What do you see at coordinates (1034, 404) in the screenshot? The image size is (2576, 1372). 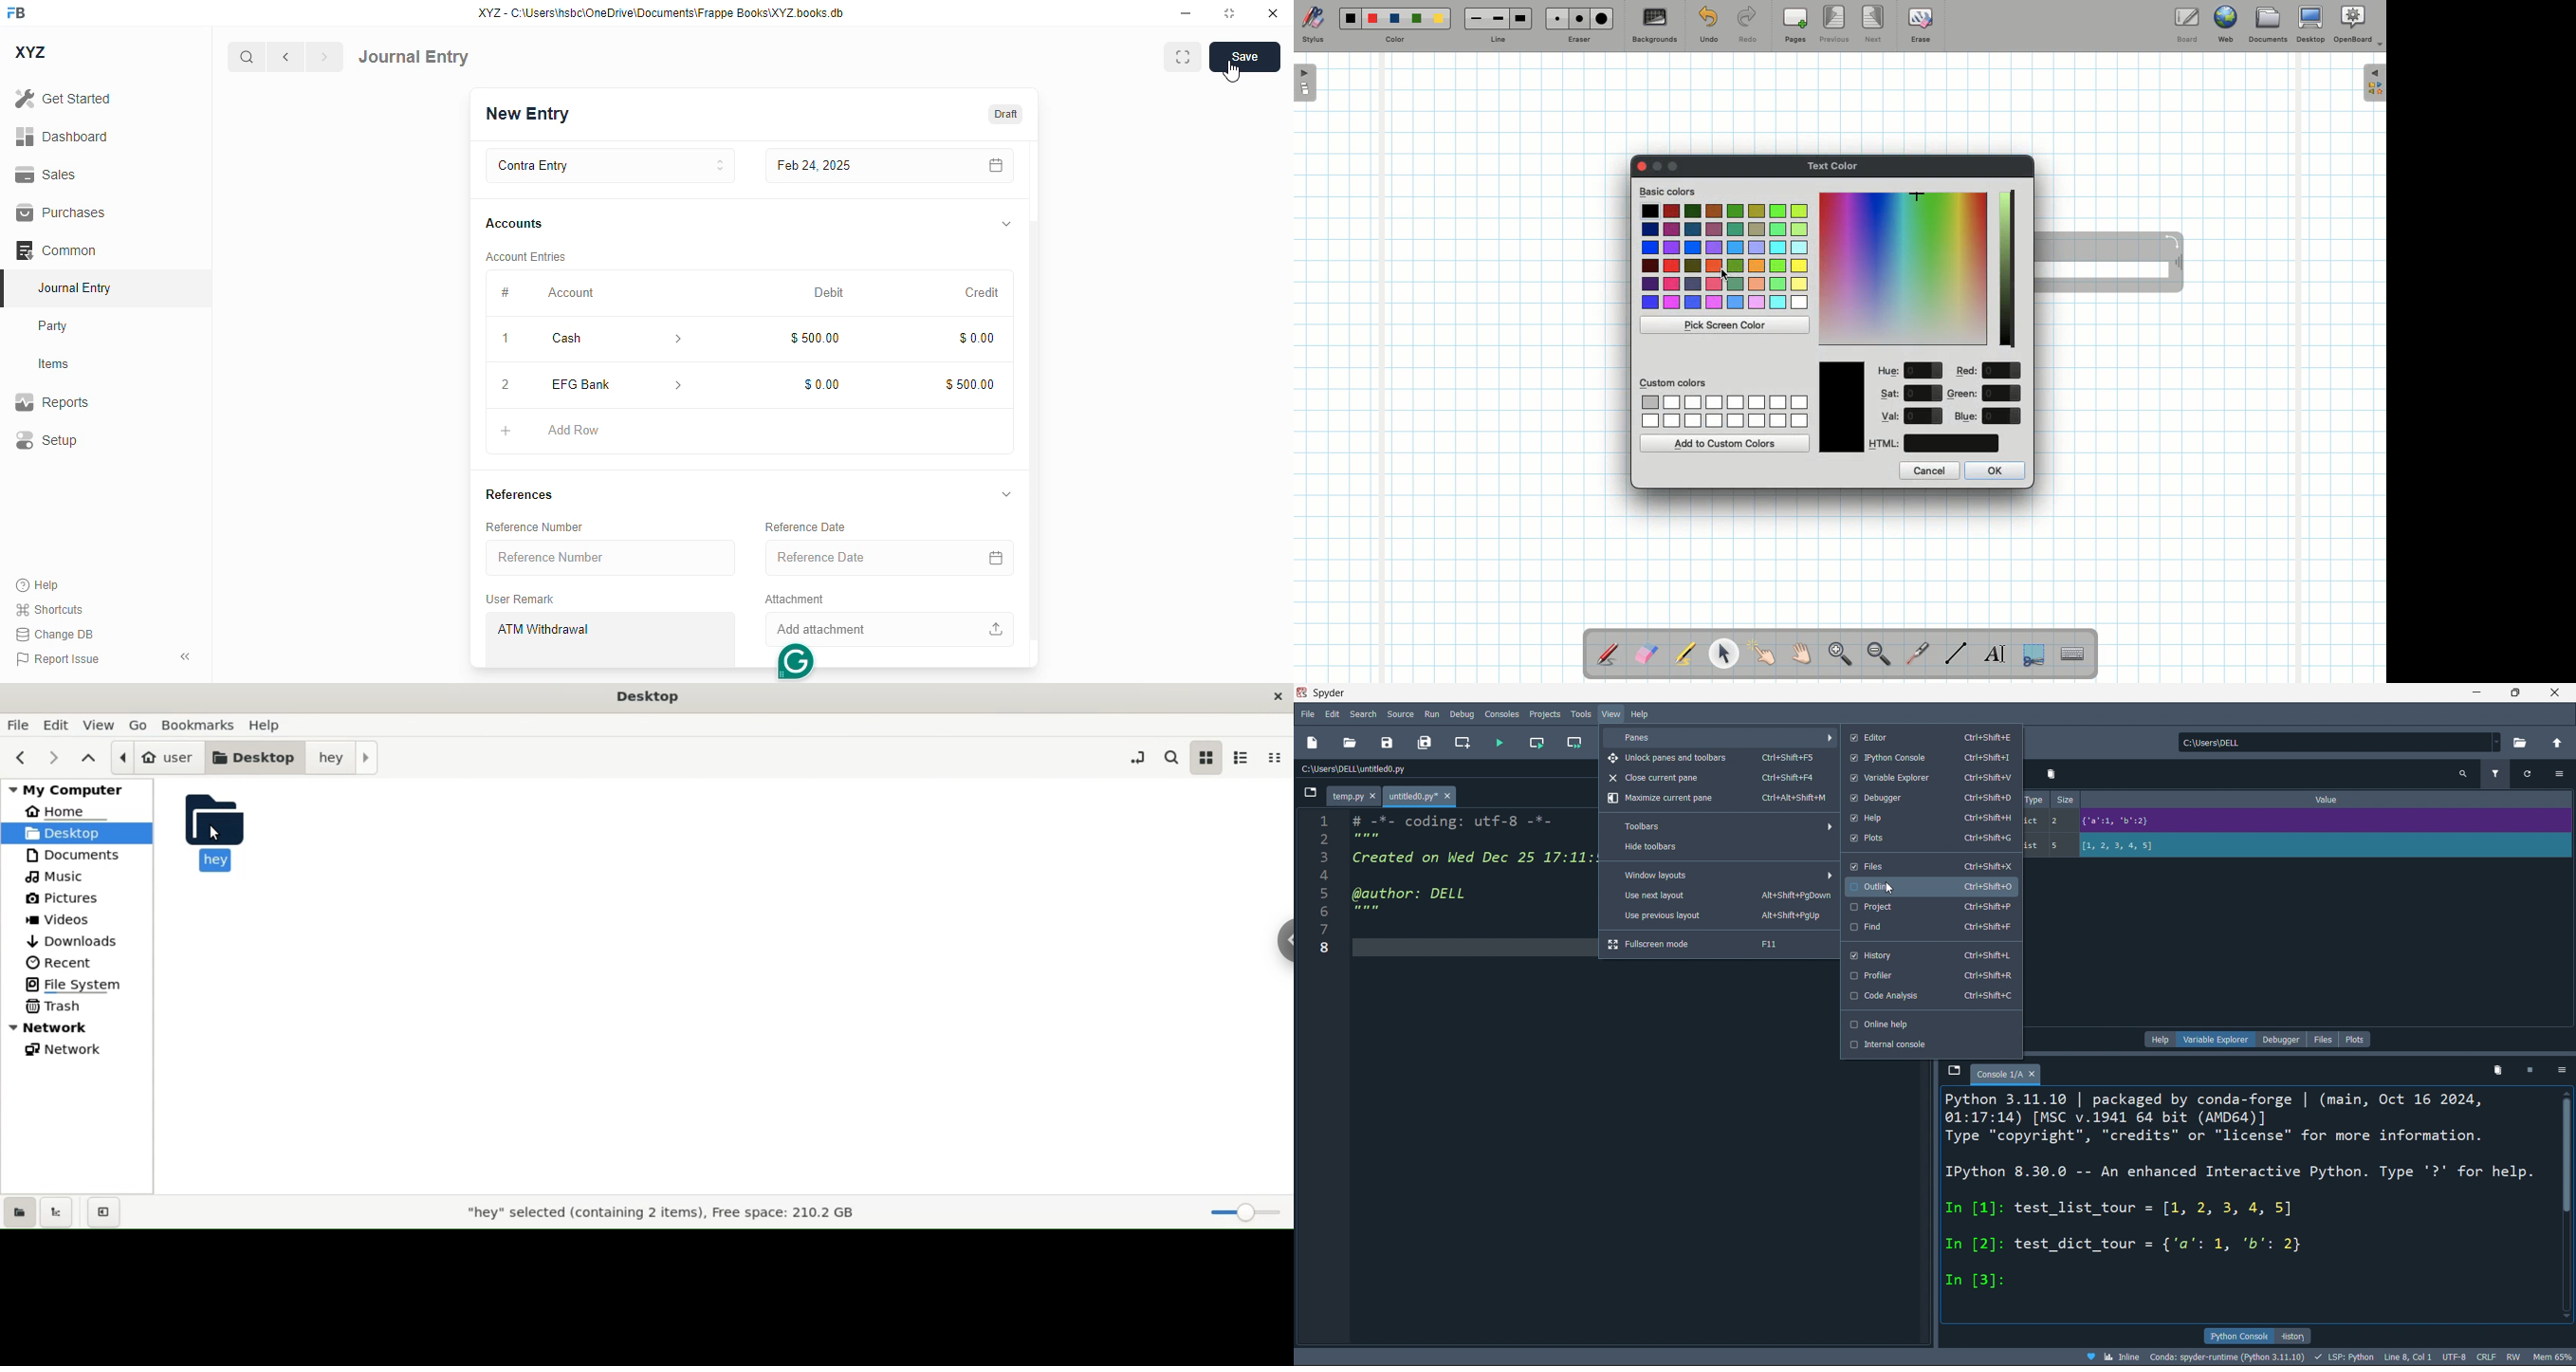 I see `vertical scroll bar` at bounding box center [1034, 404].